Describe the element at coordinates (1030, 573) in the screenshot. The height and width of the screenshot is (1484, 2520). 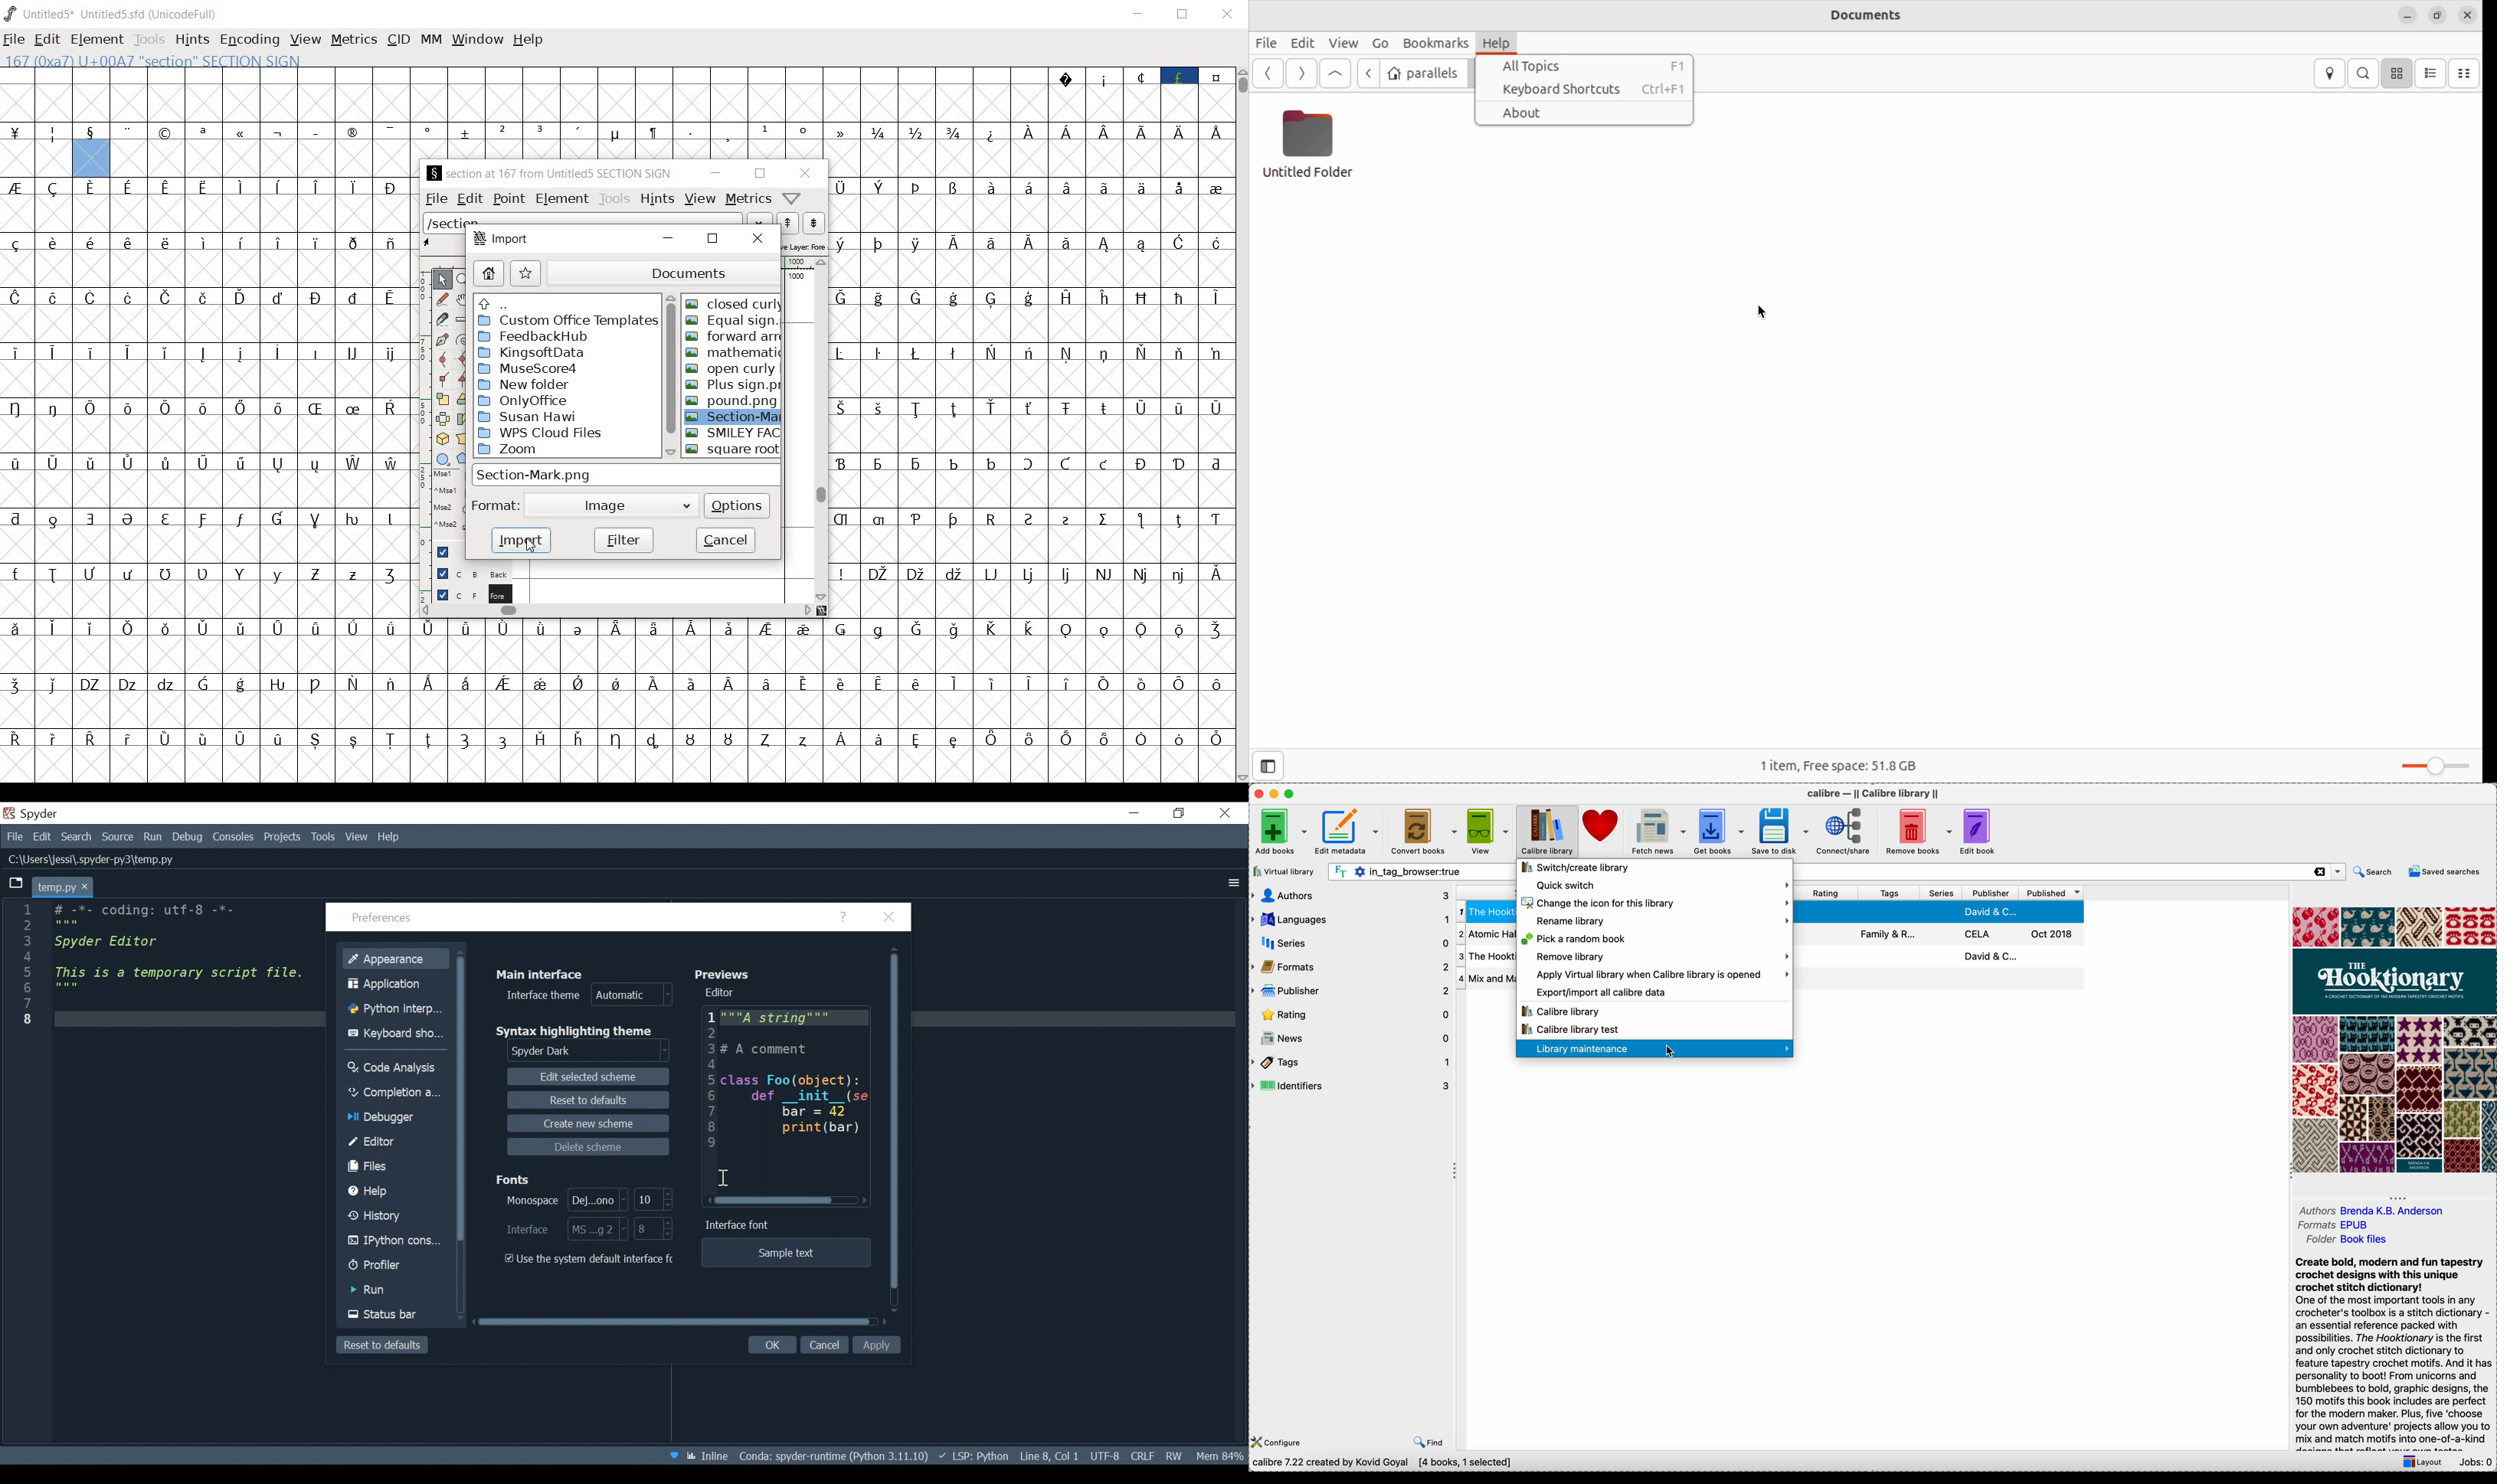
I see `special letters` at that location.